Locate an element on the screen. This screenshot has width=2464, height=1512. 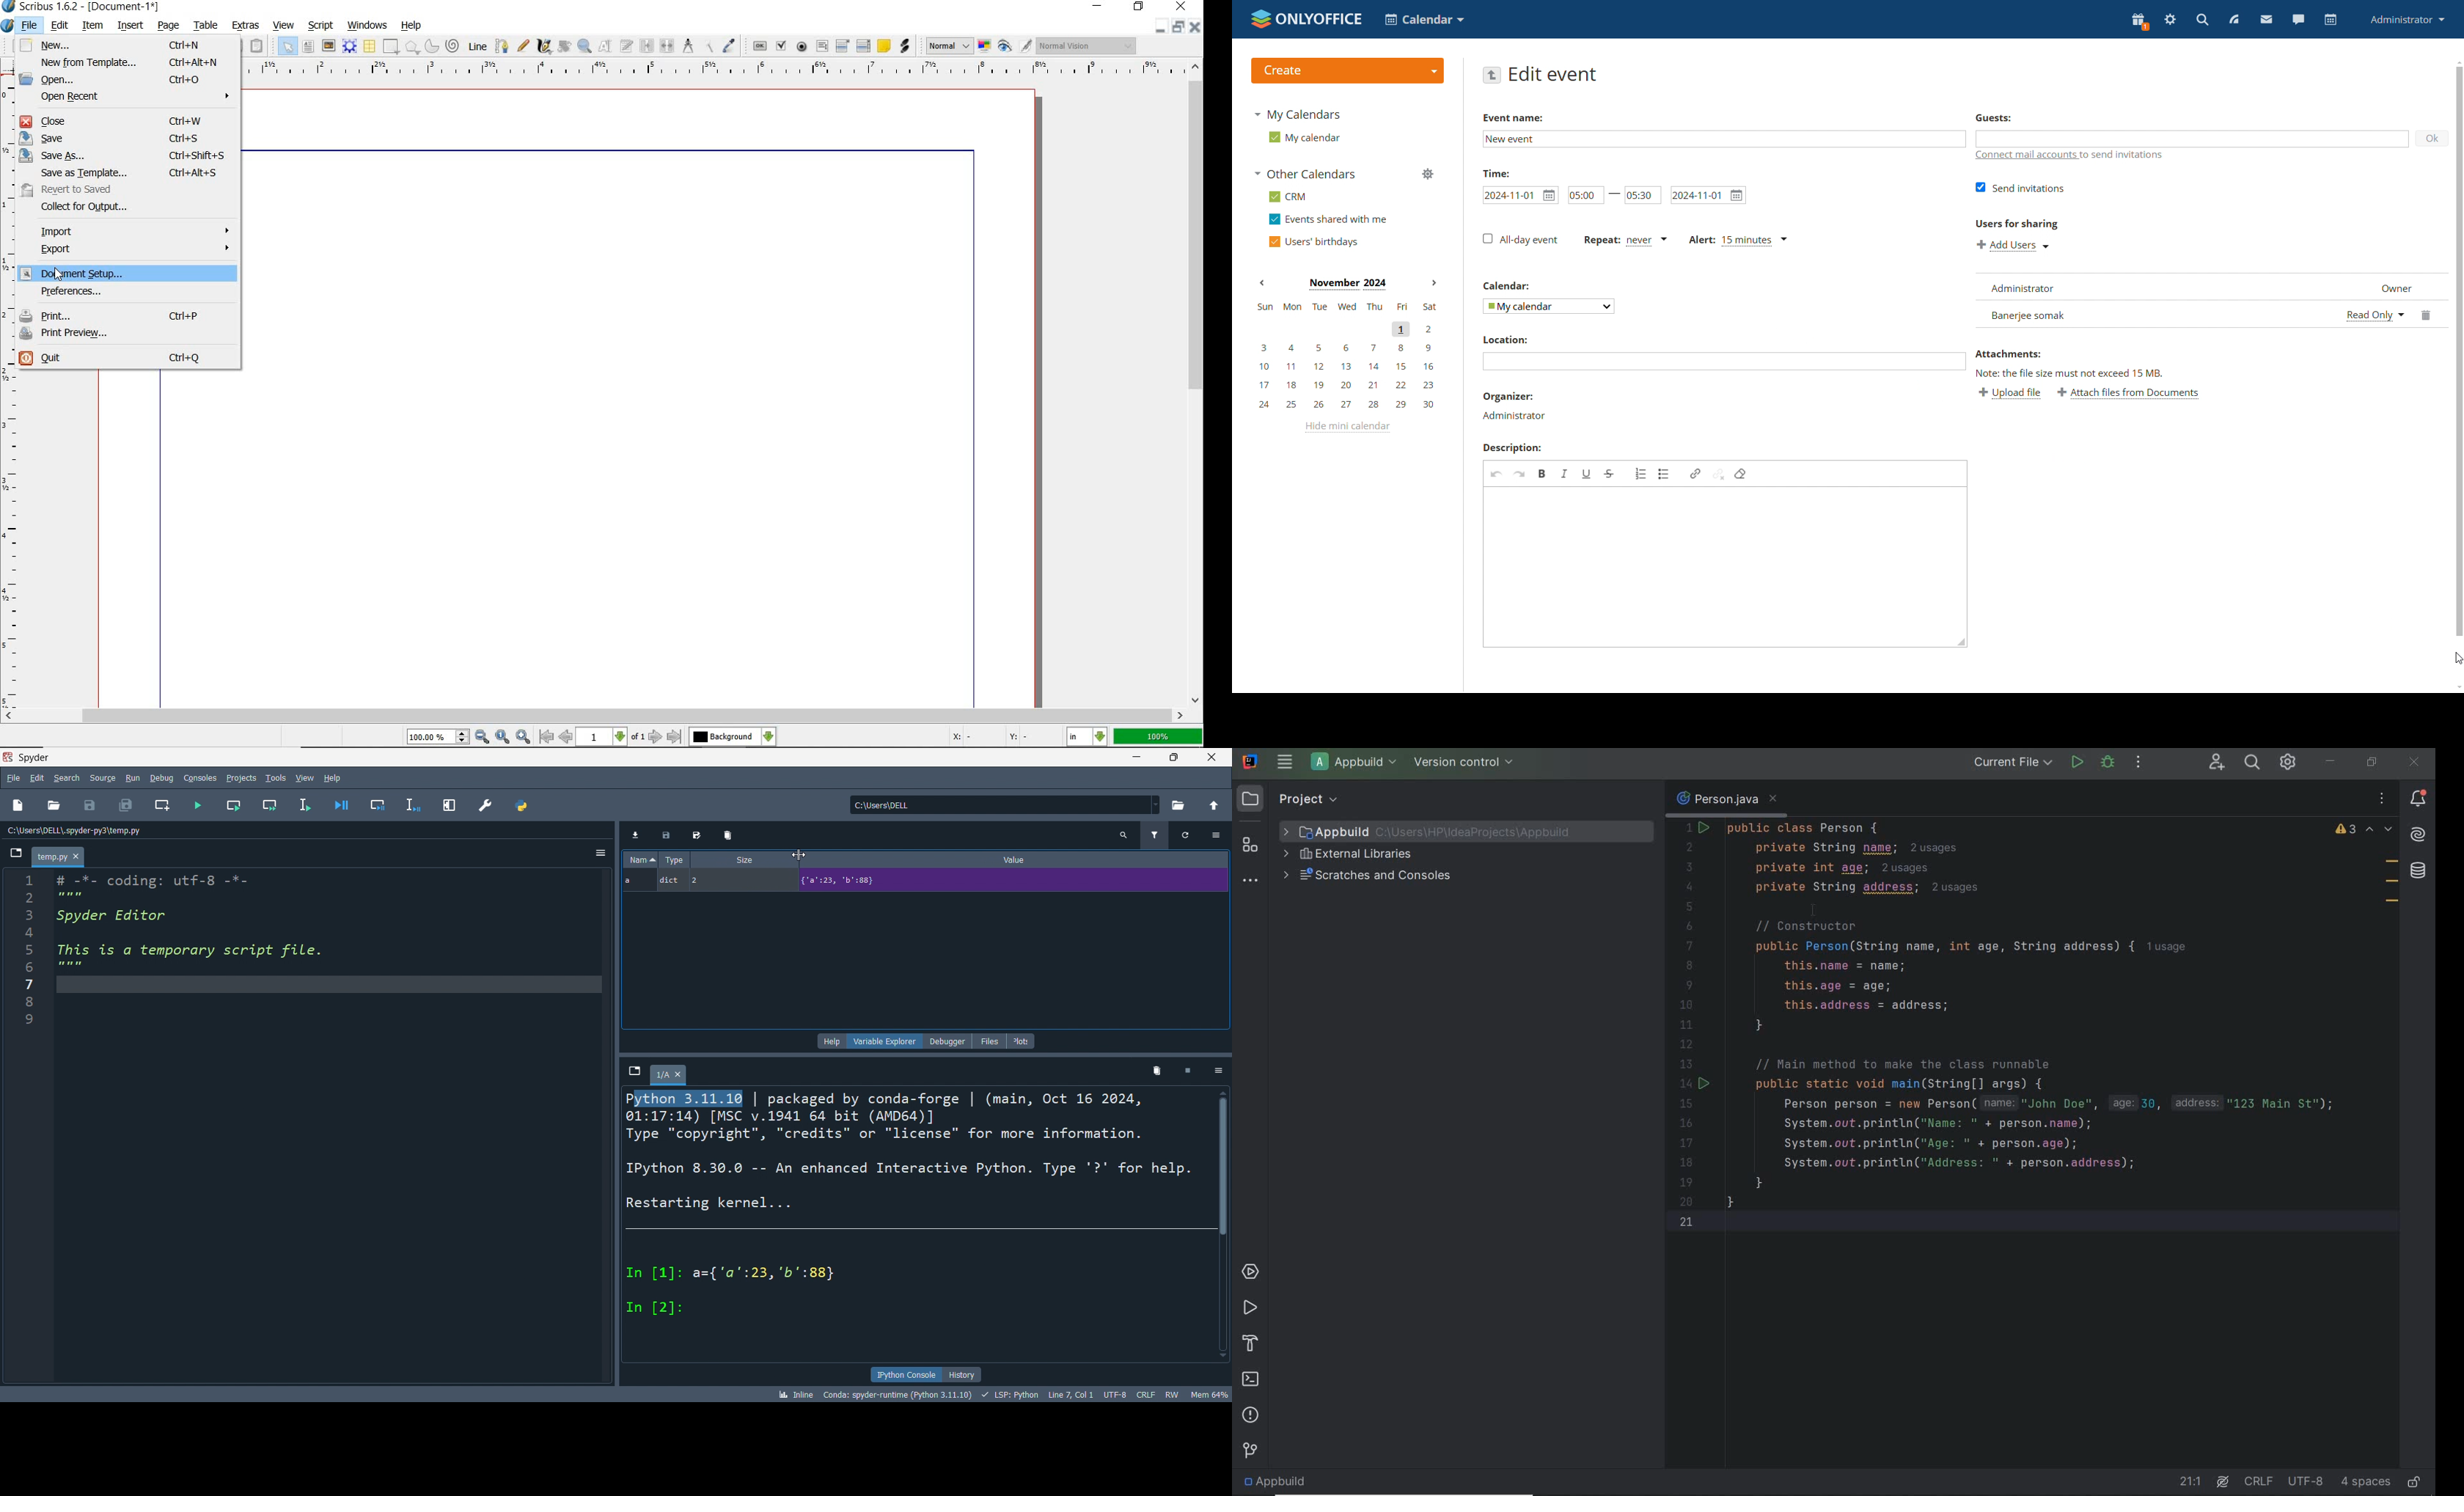
preferences is located at coordinates (483, 803).